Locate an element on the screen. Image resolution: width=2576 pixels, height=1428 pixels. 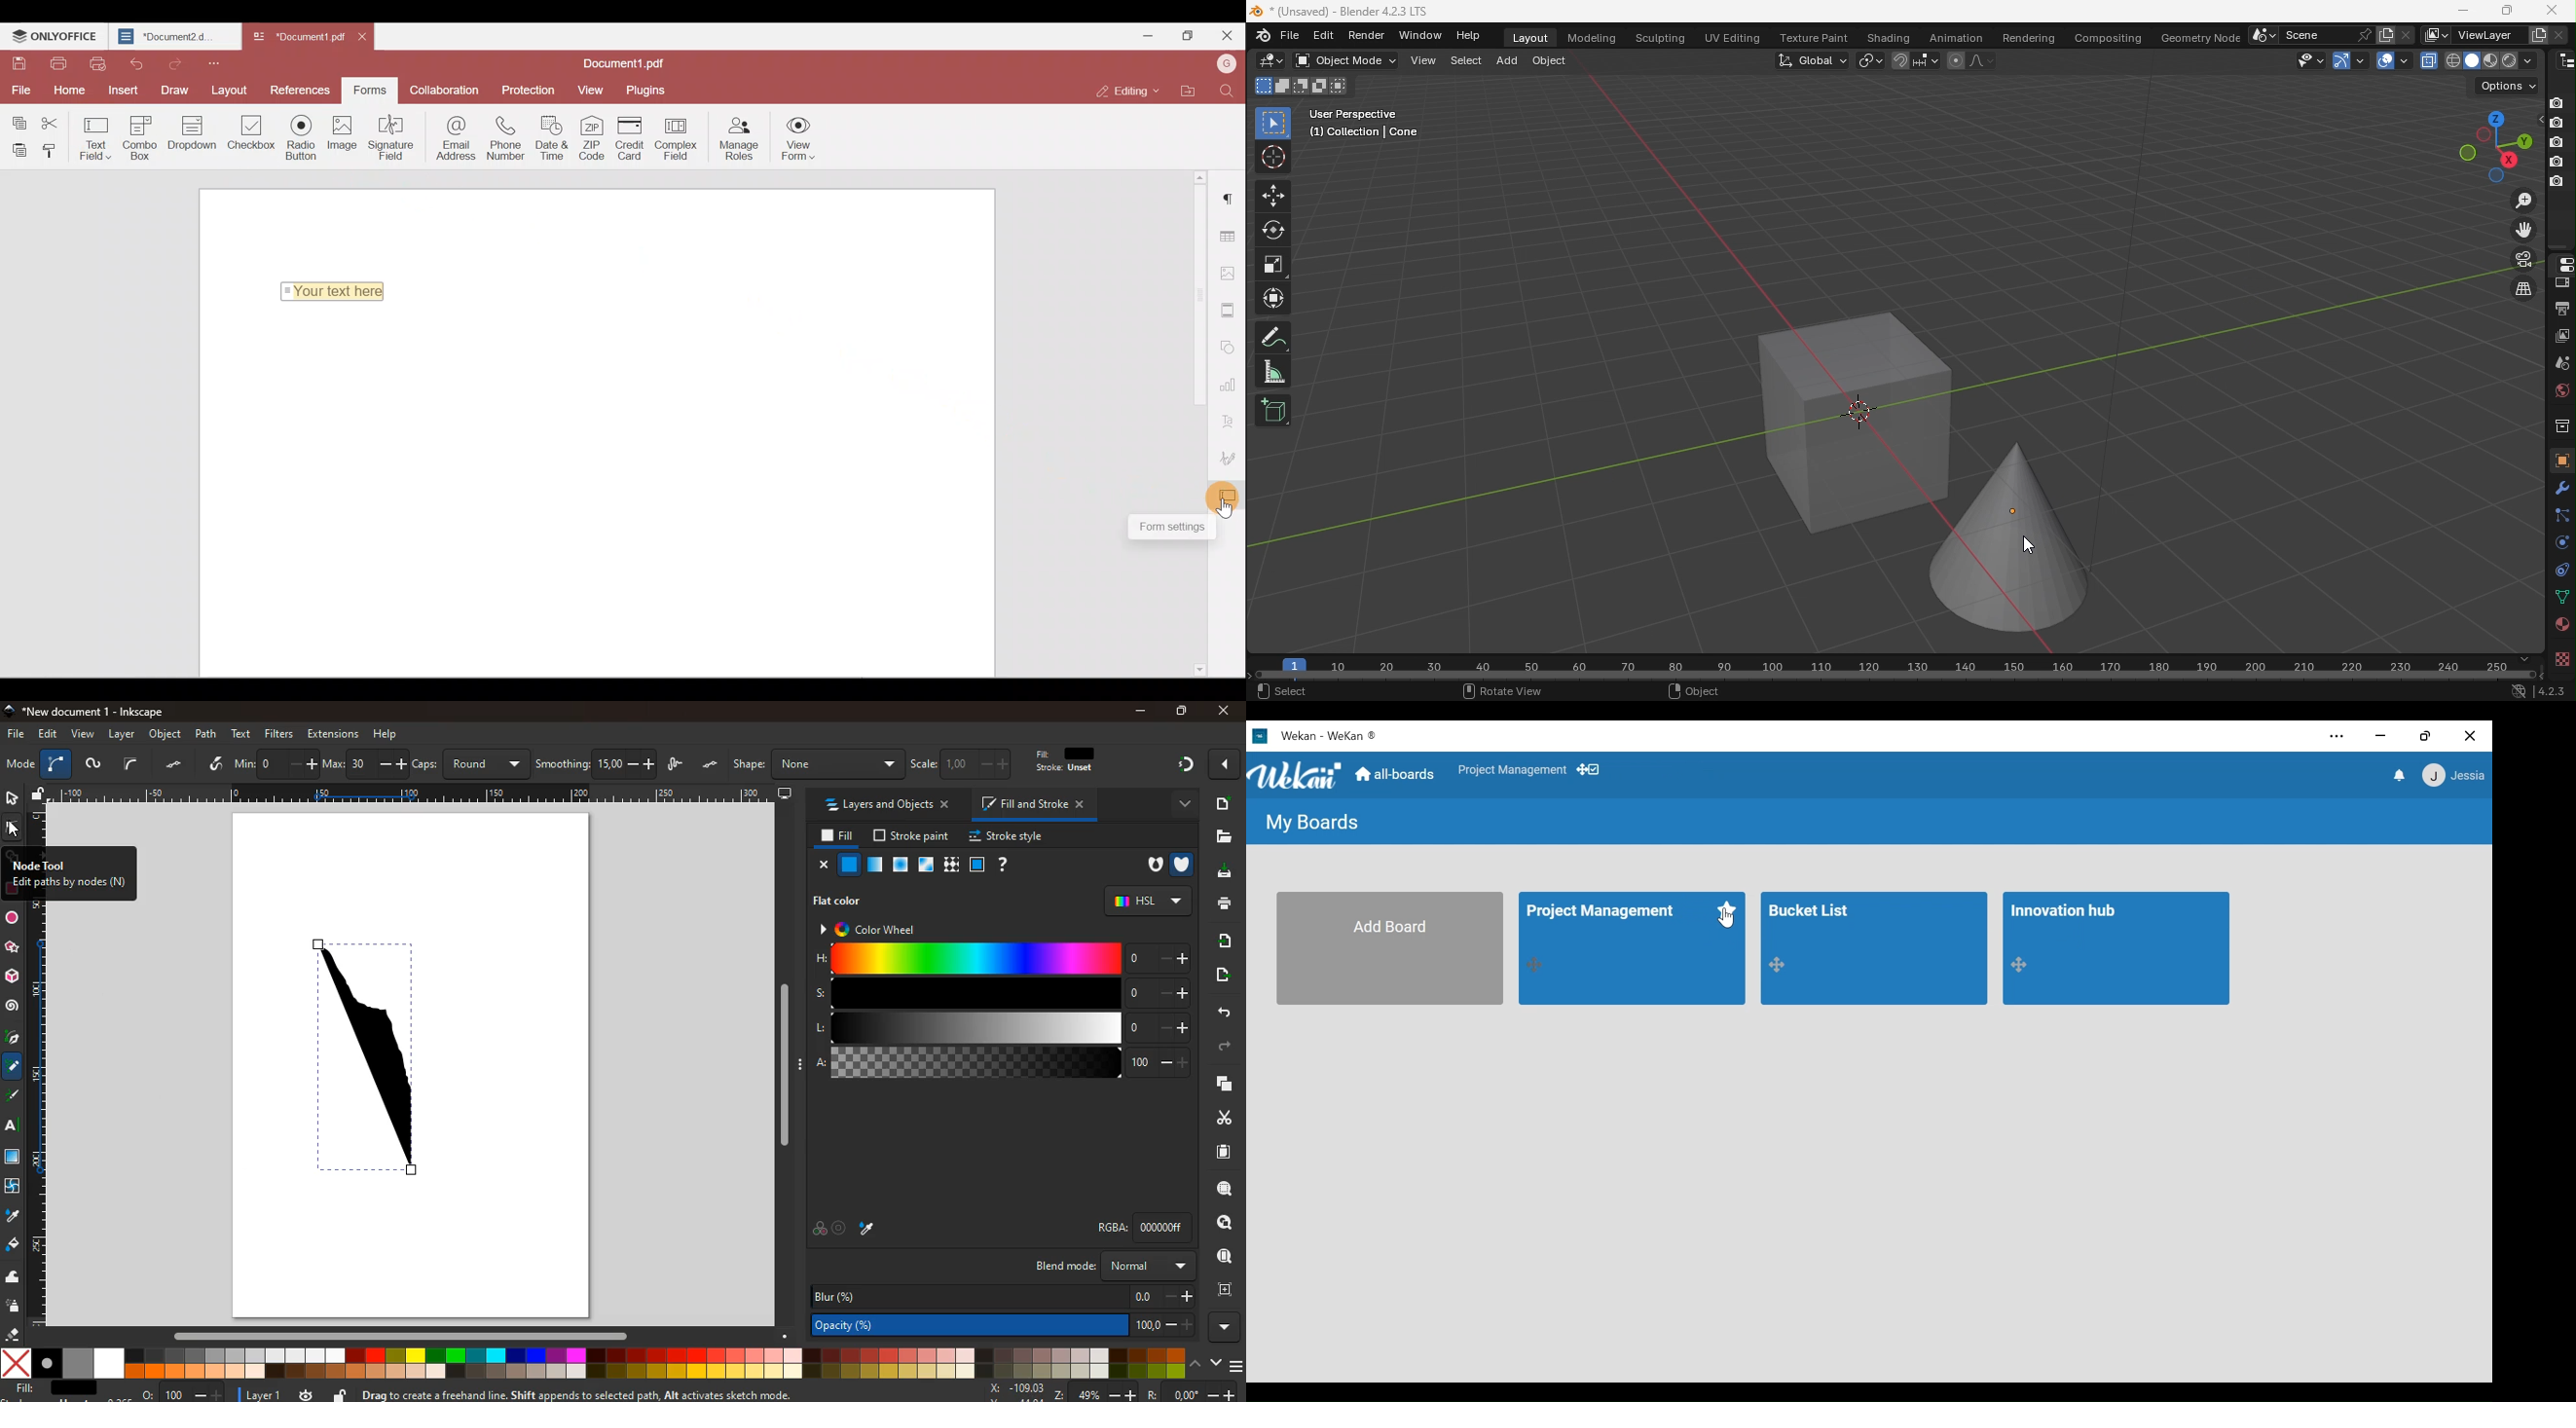
minimize is located at coordinates (2380, 737).